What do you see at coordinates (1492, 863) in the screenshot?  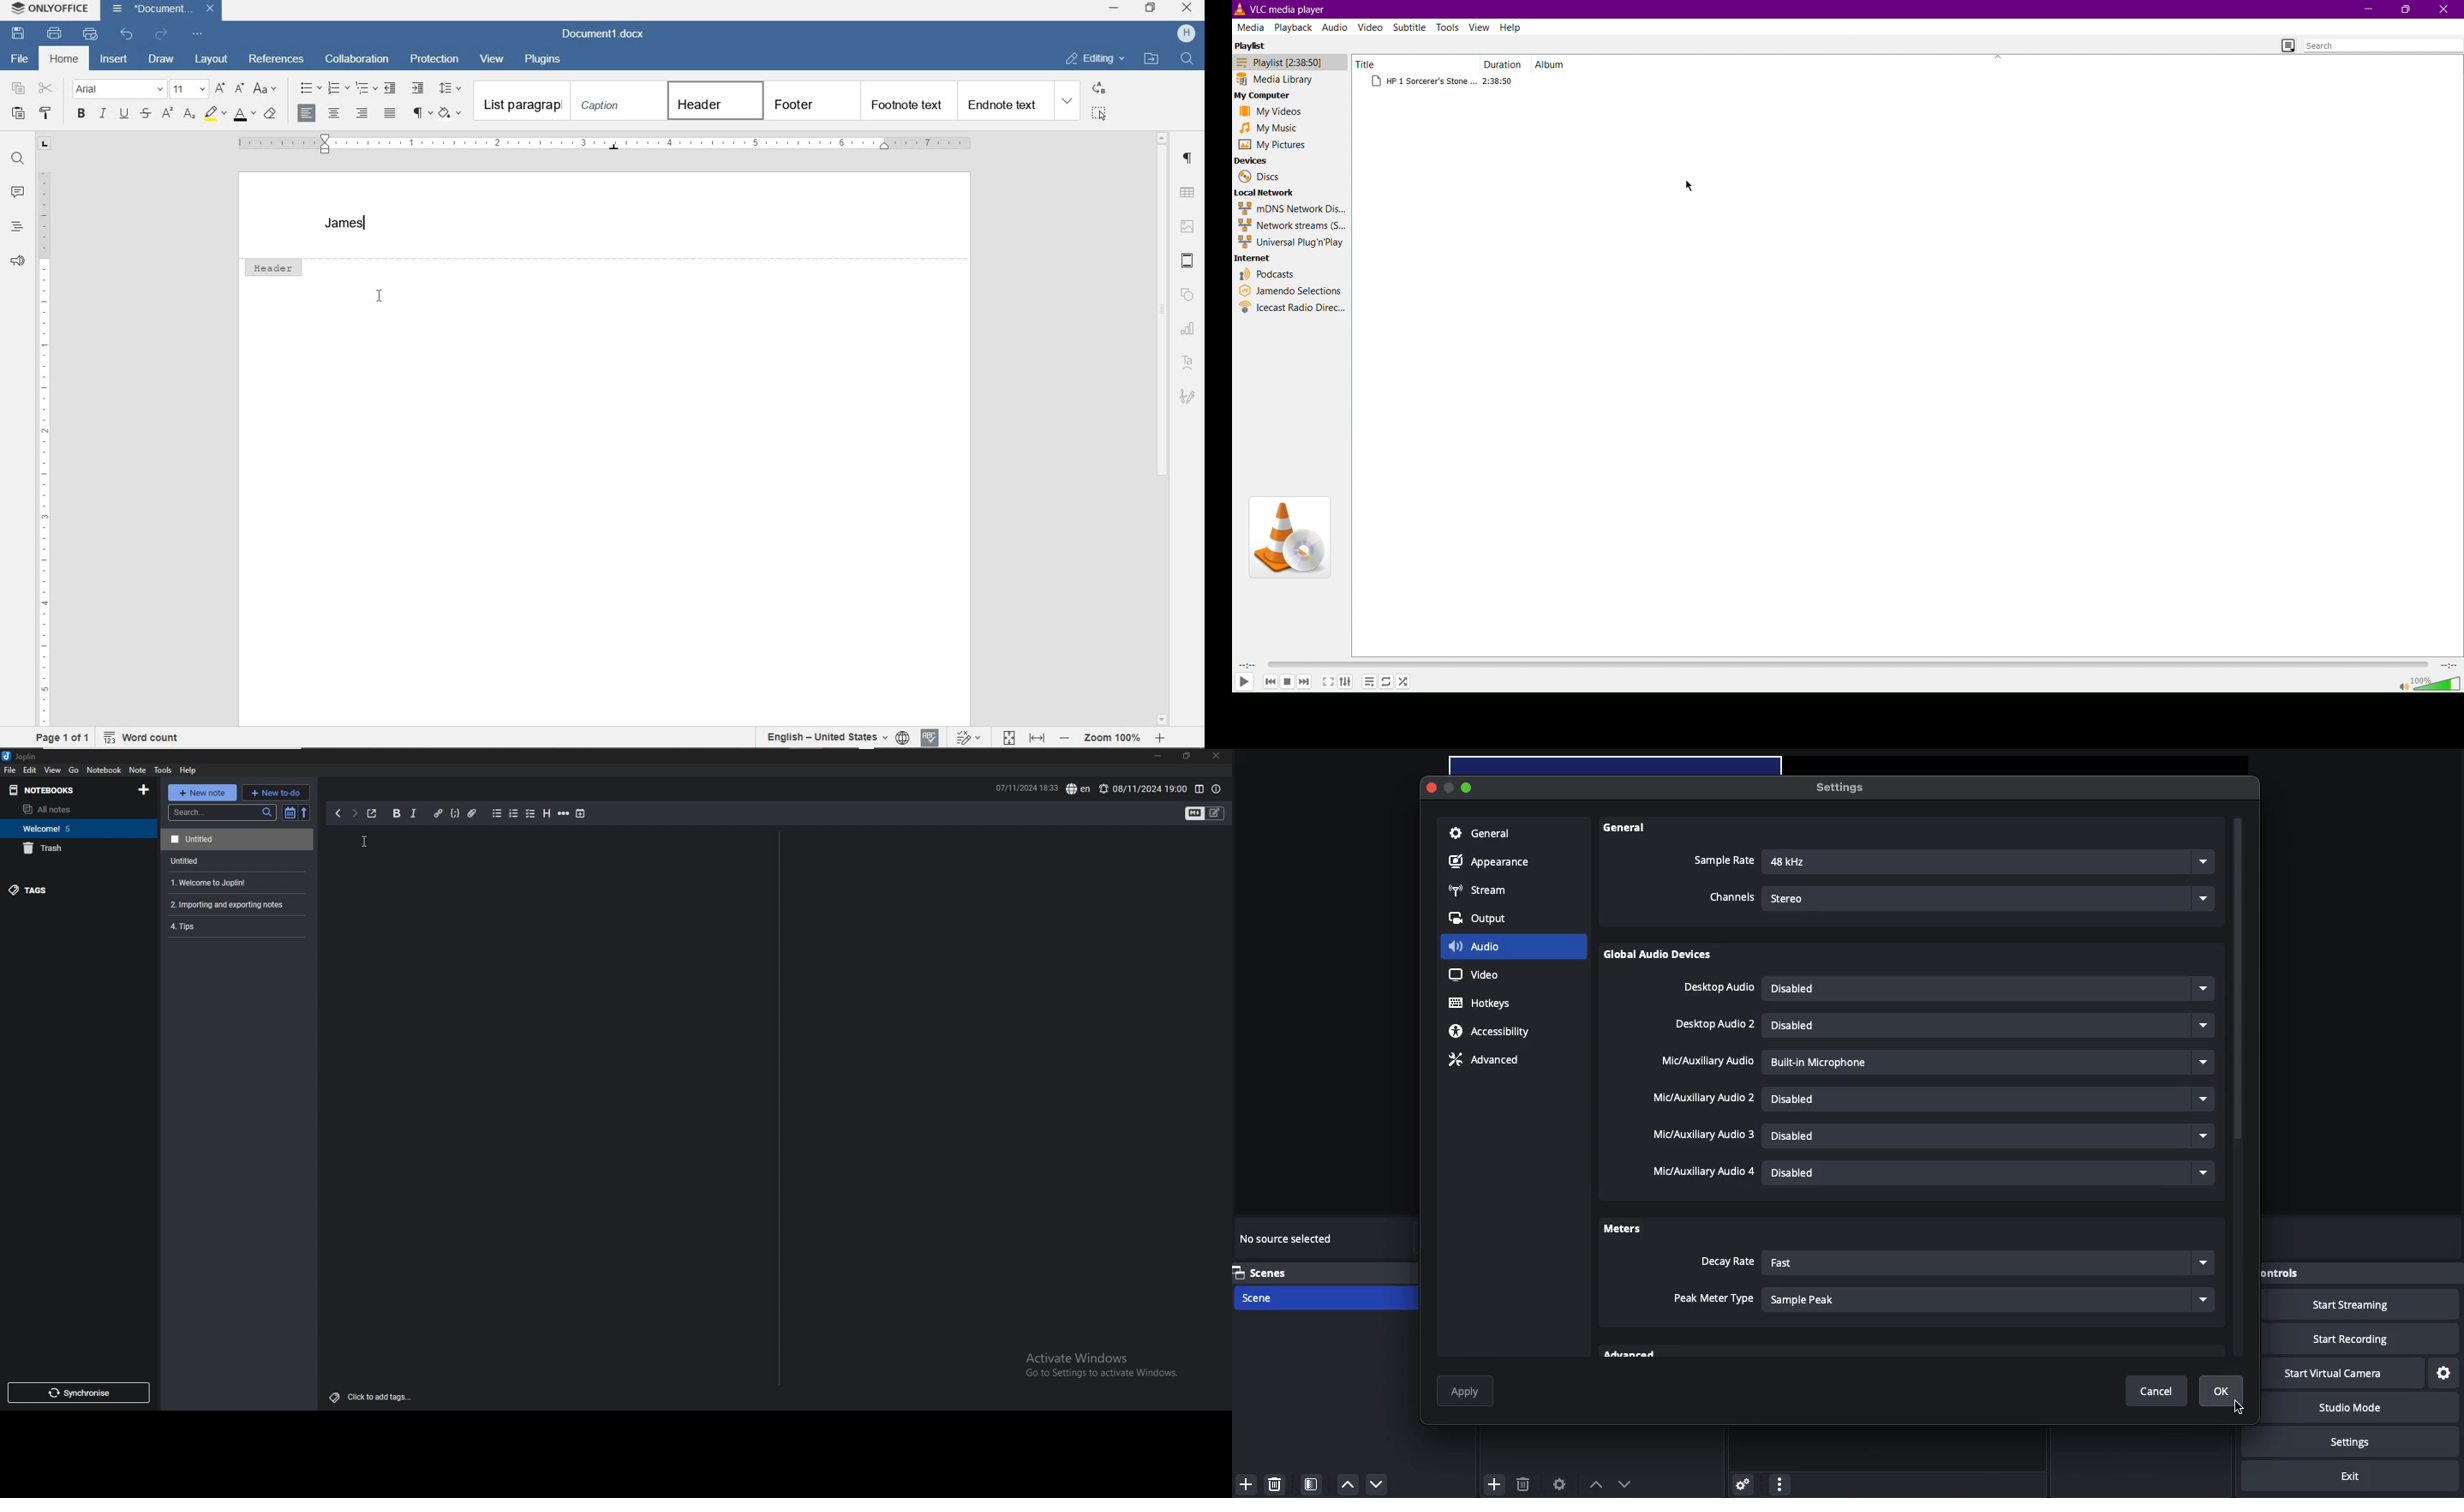 I see `Appearance` at bounding box center [1492, 863].